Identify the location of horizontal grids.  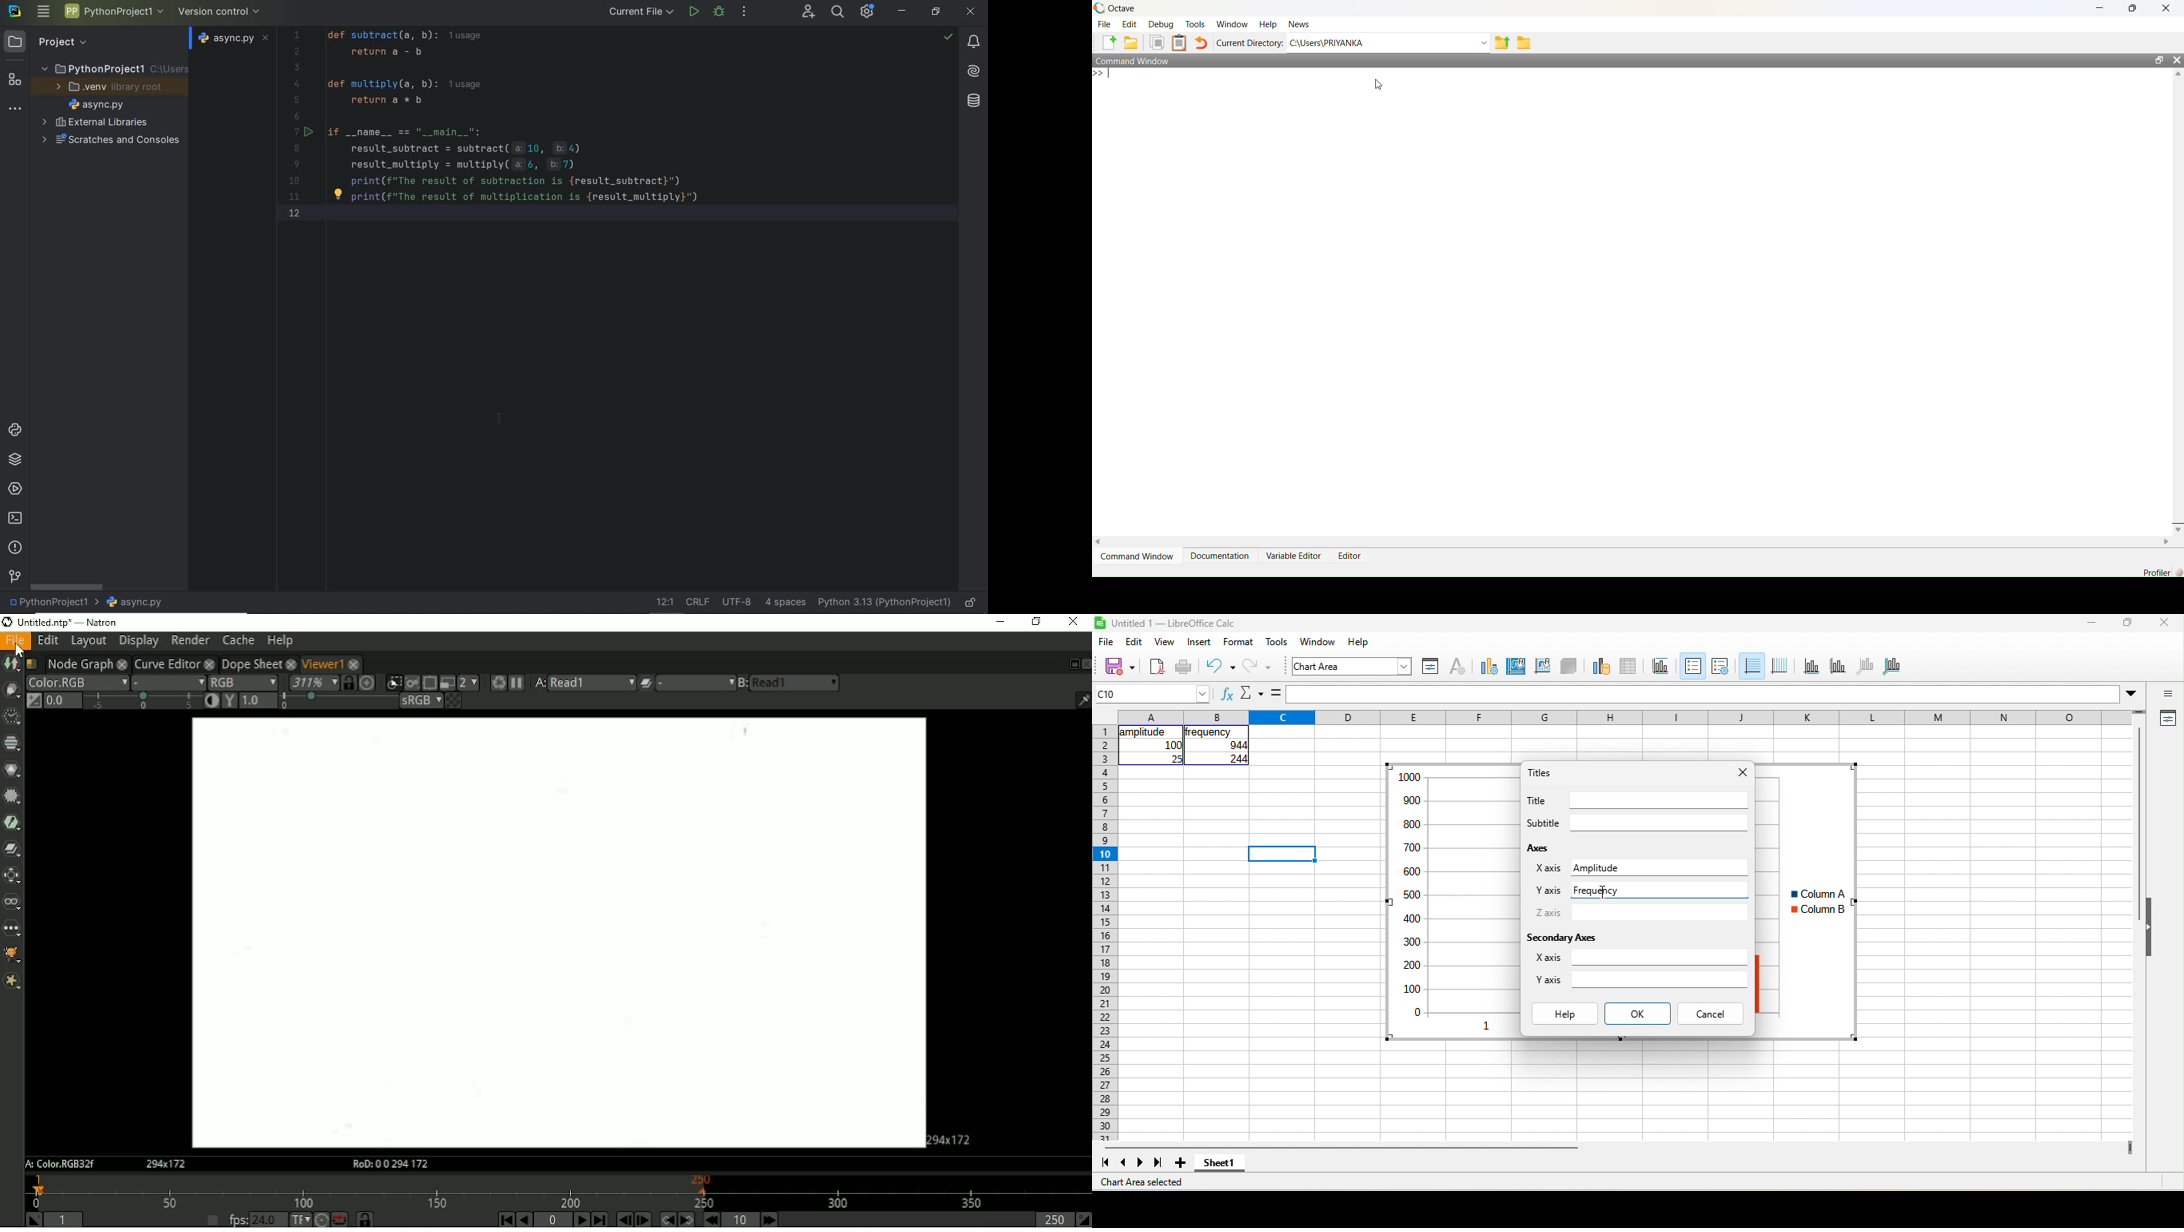
(1752, 666).